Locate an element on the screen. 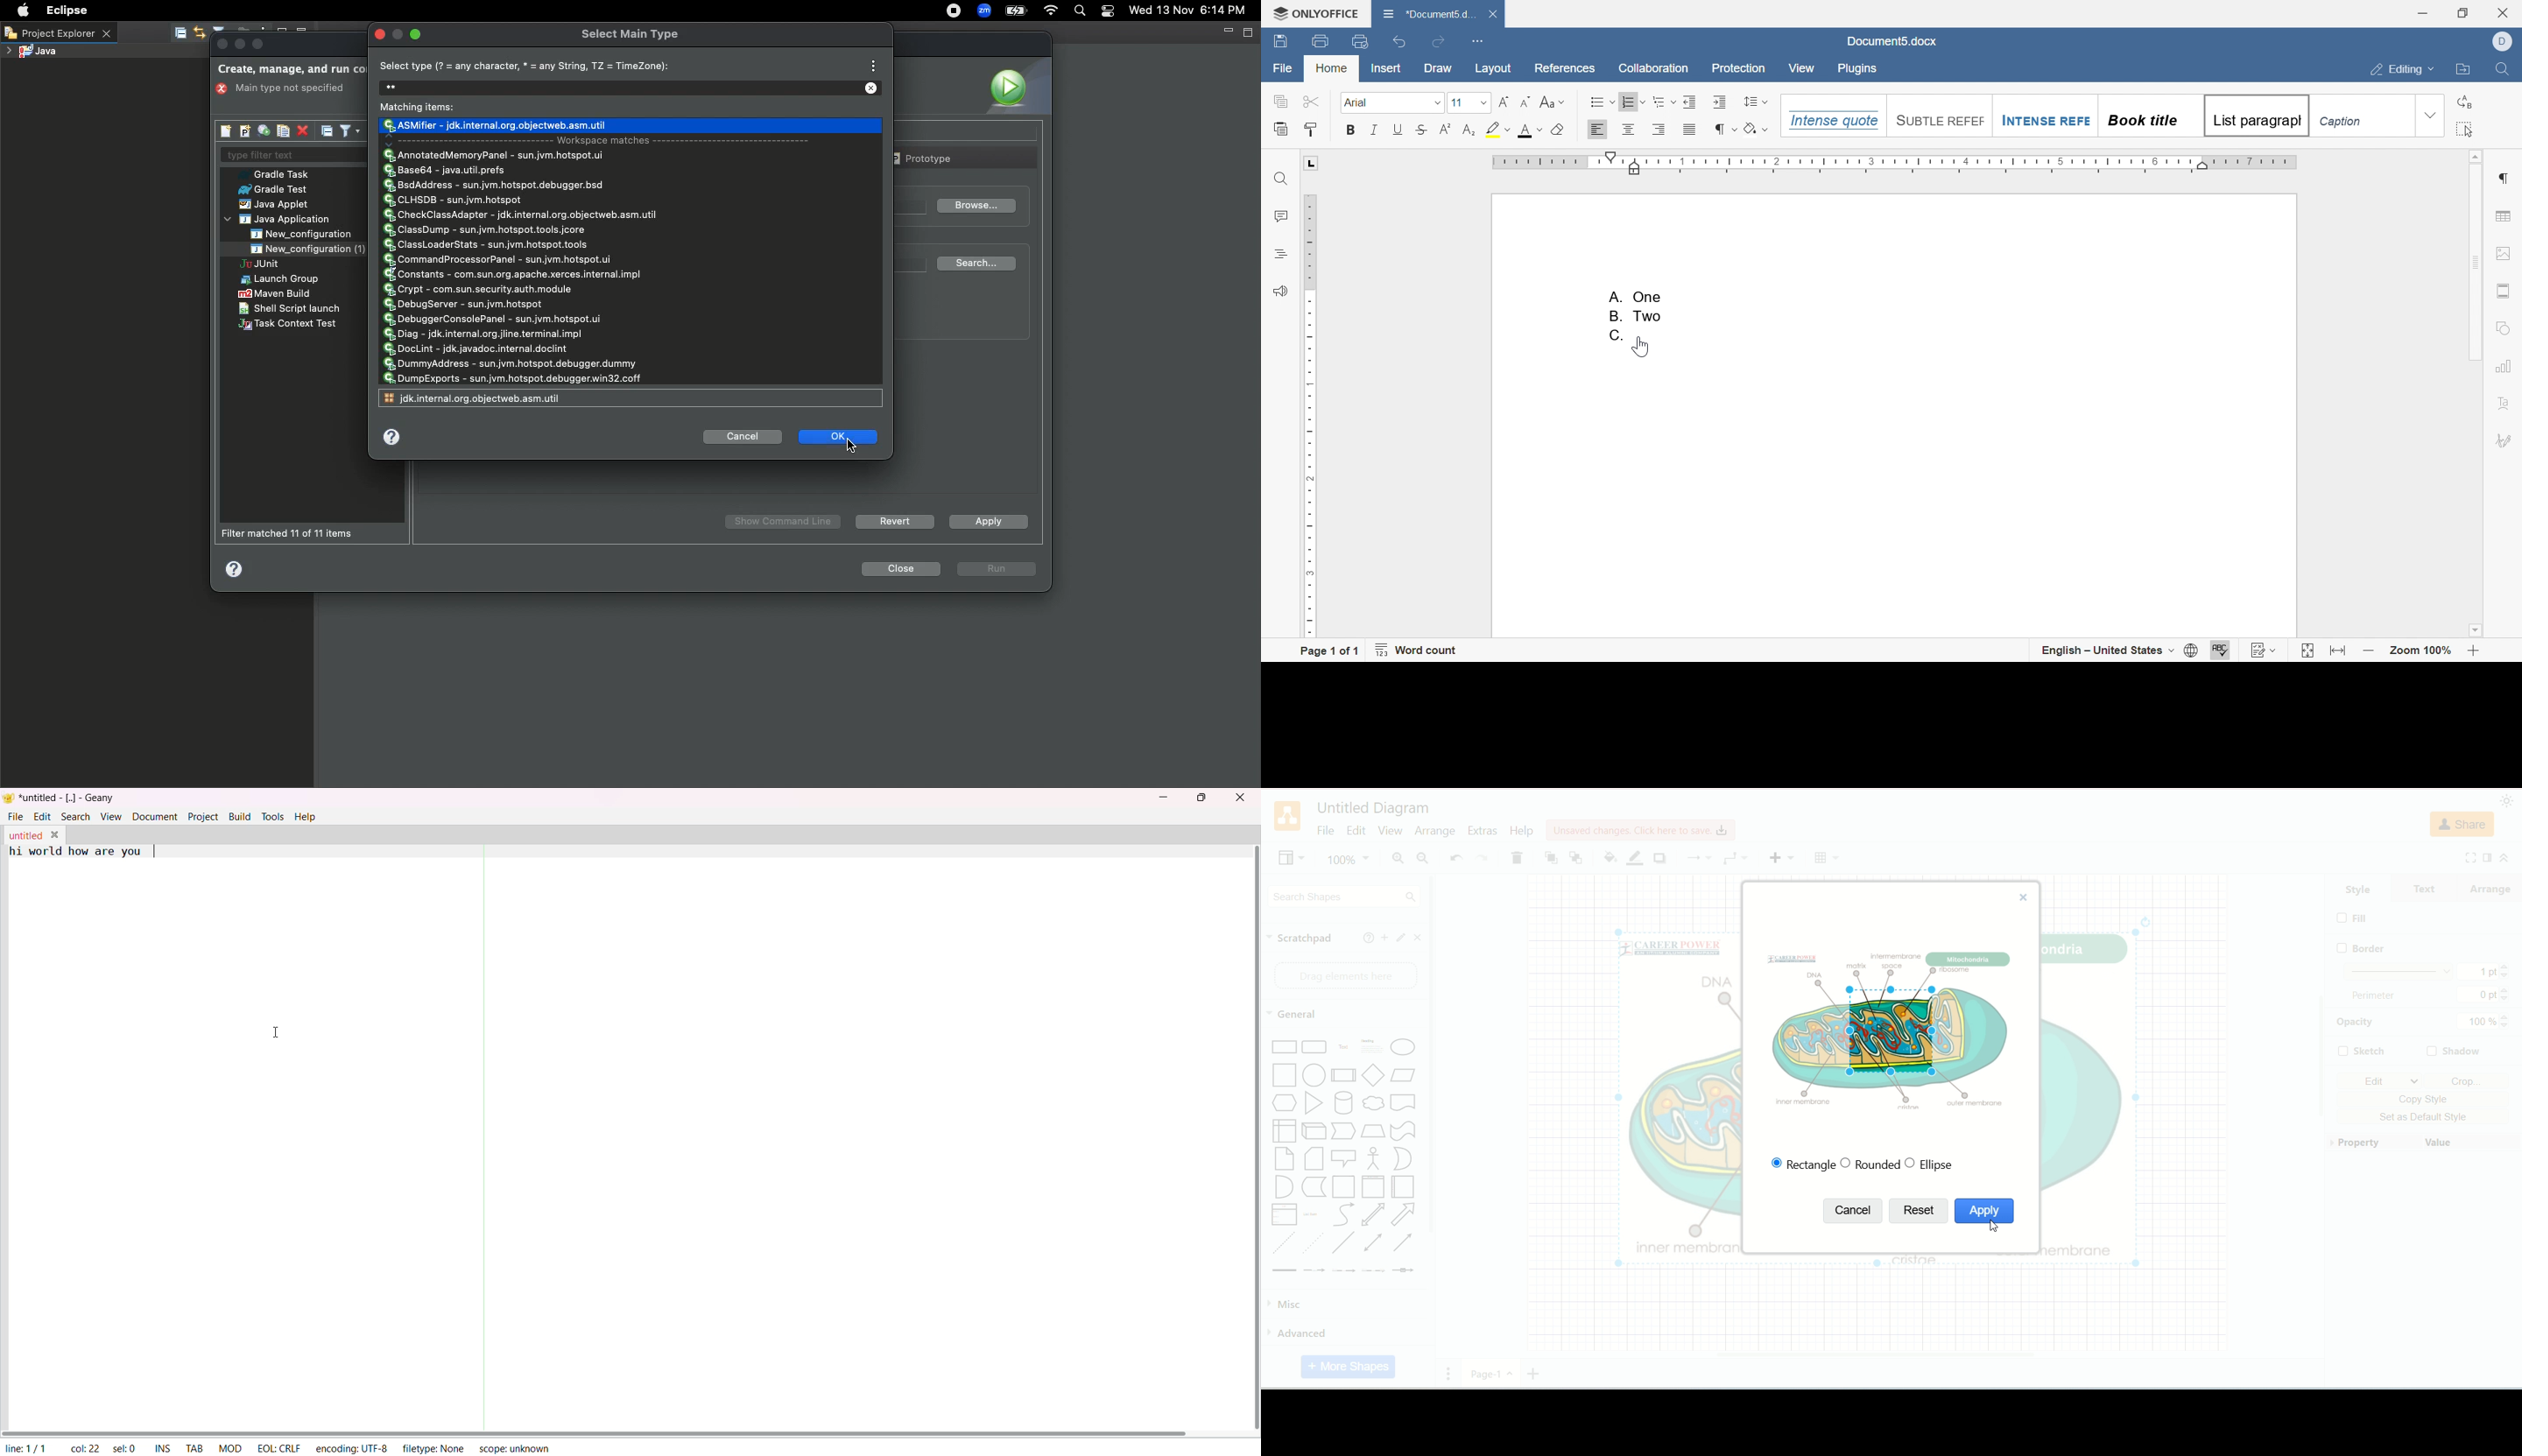  Crypt - com.sun.security.auth.module is located at coordinates (479, 288).